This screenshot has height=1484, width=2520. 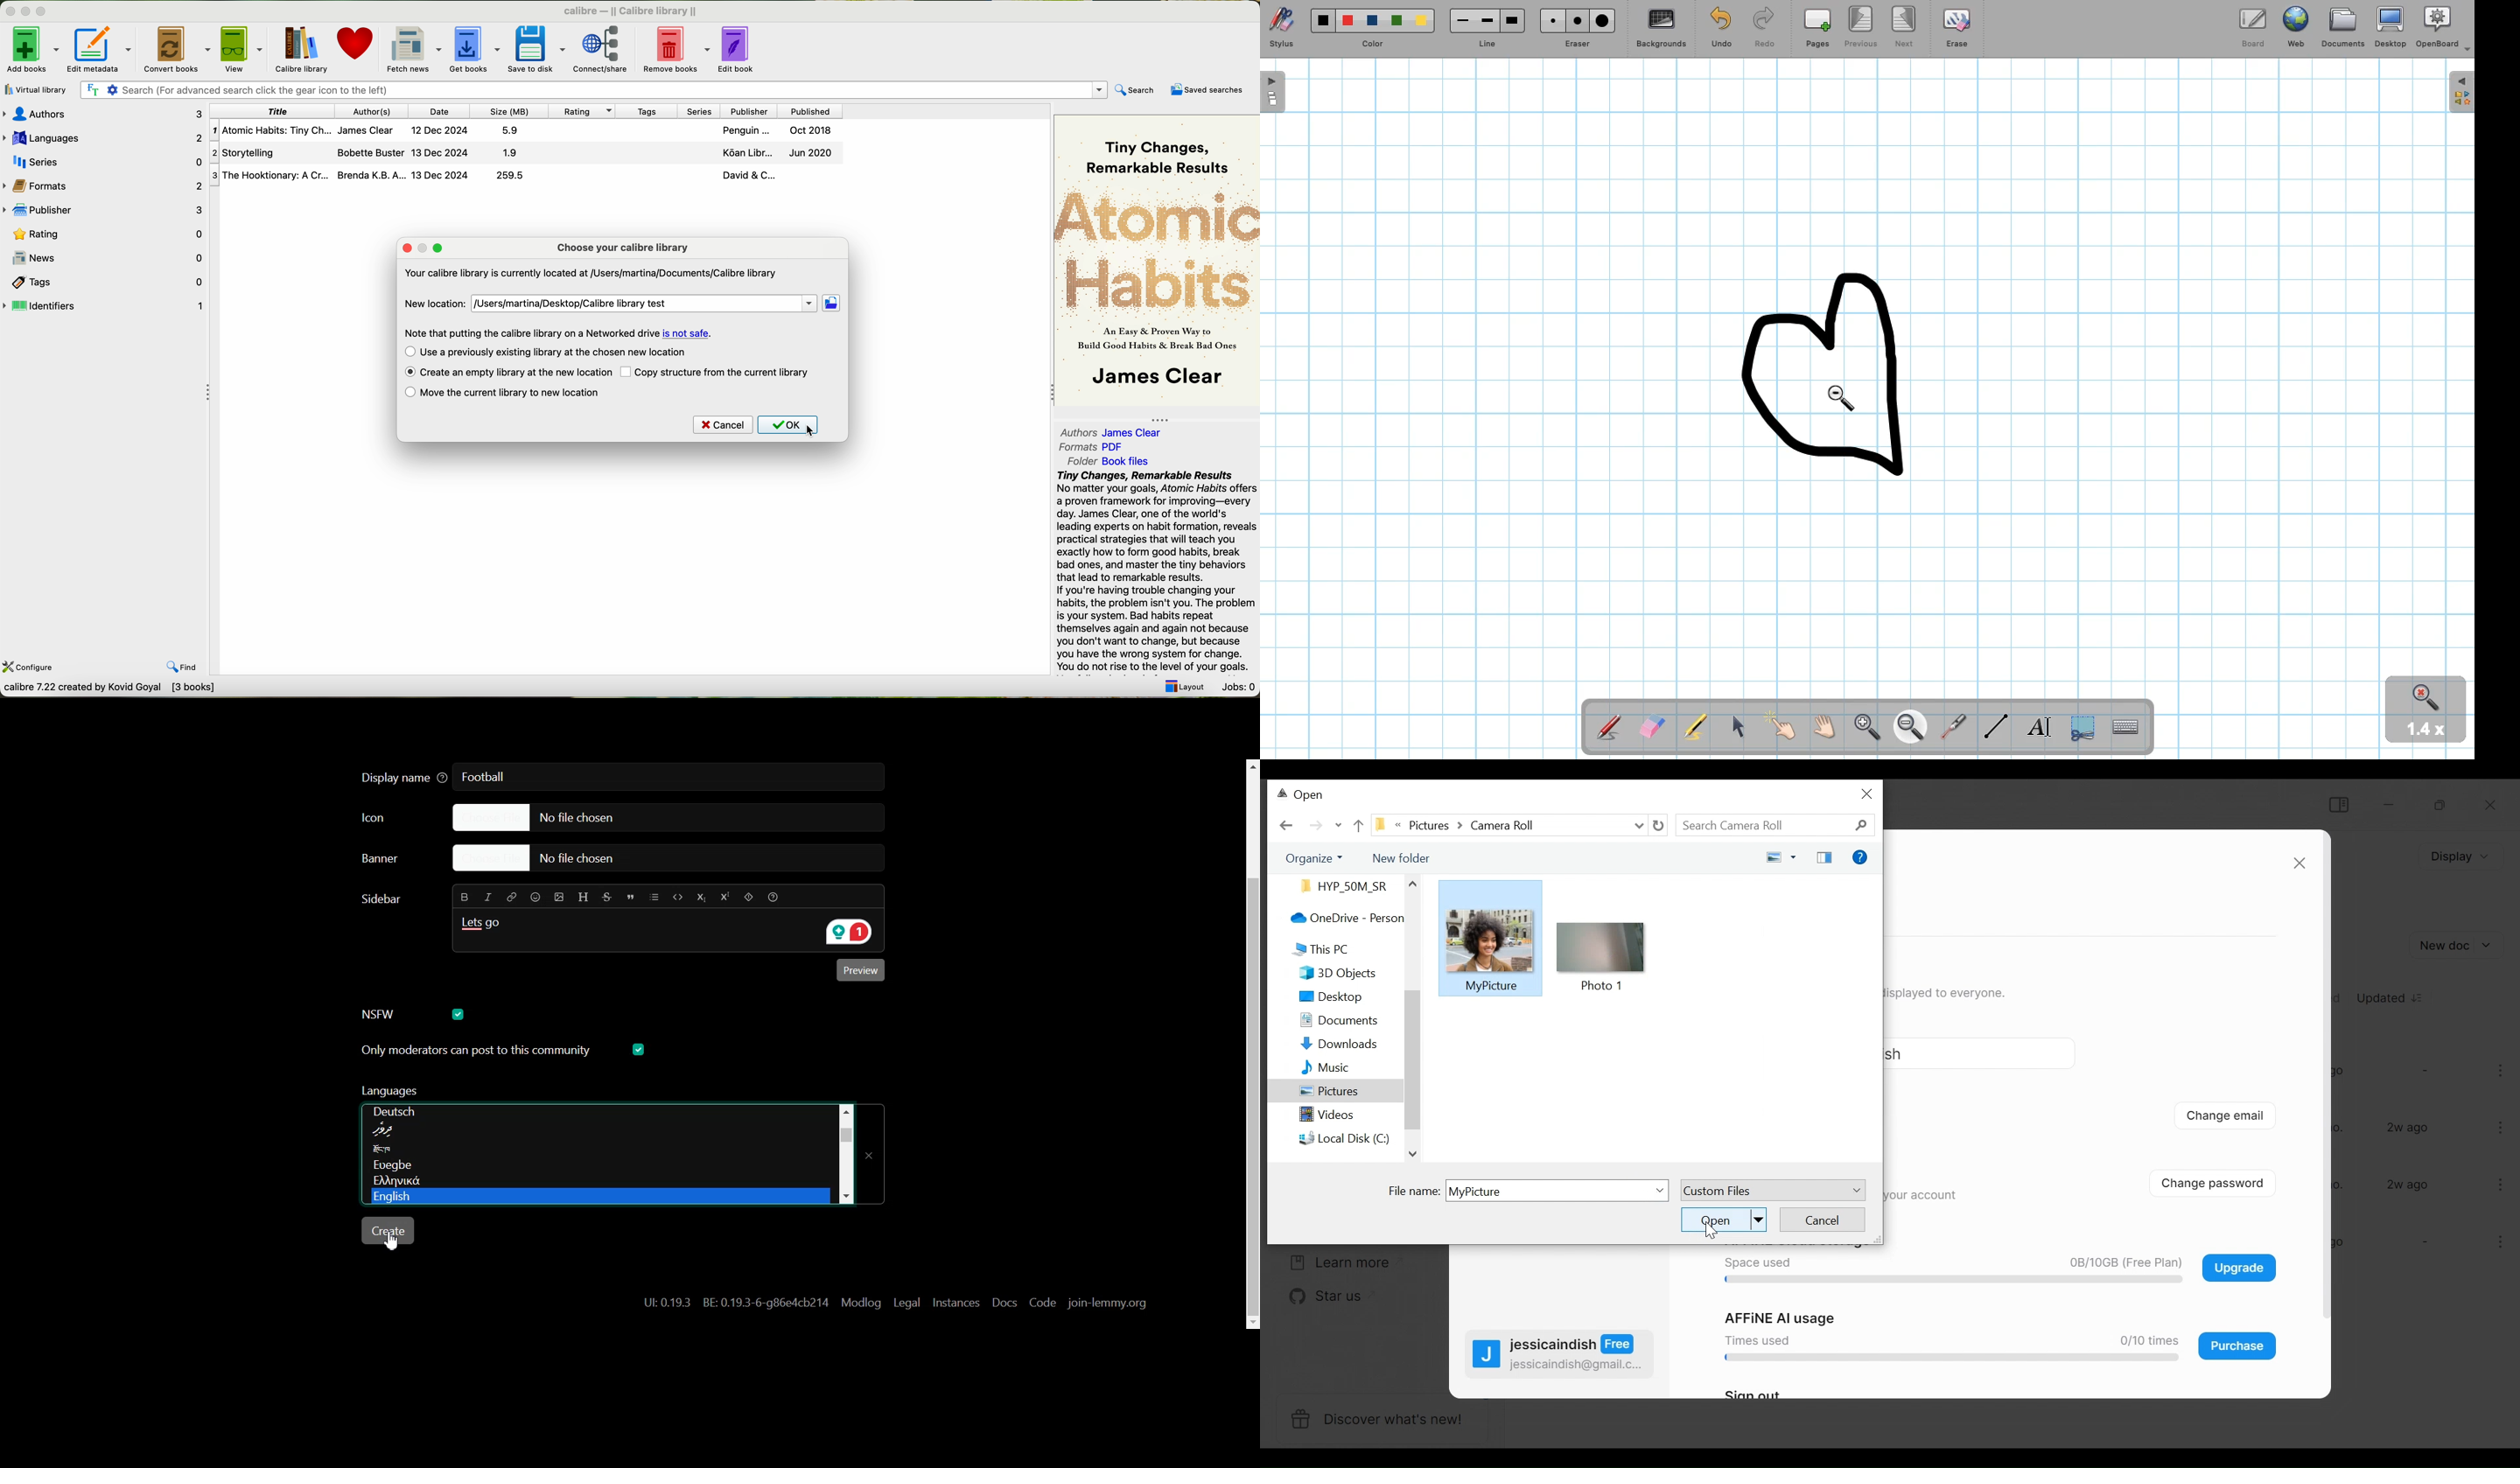 What do you see at coordinates (633, 10) in the screenshot?
I see `calibre — || Calibre library ||` at bounding box center [633, 10].